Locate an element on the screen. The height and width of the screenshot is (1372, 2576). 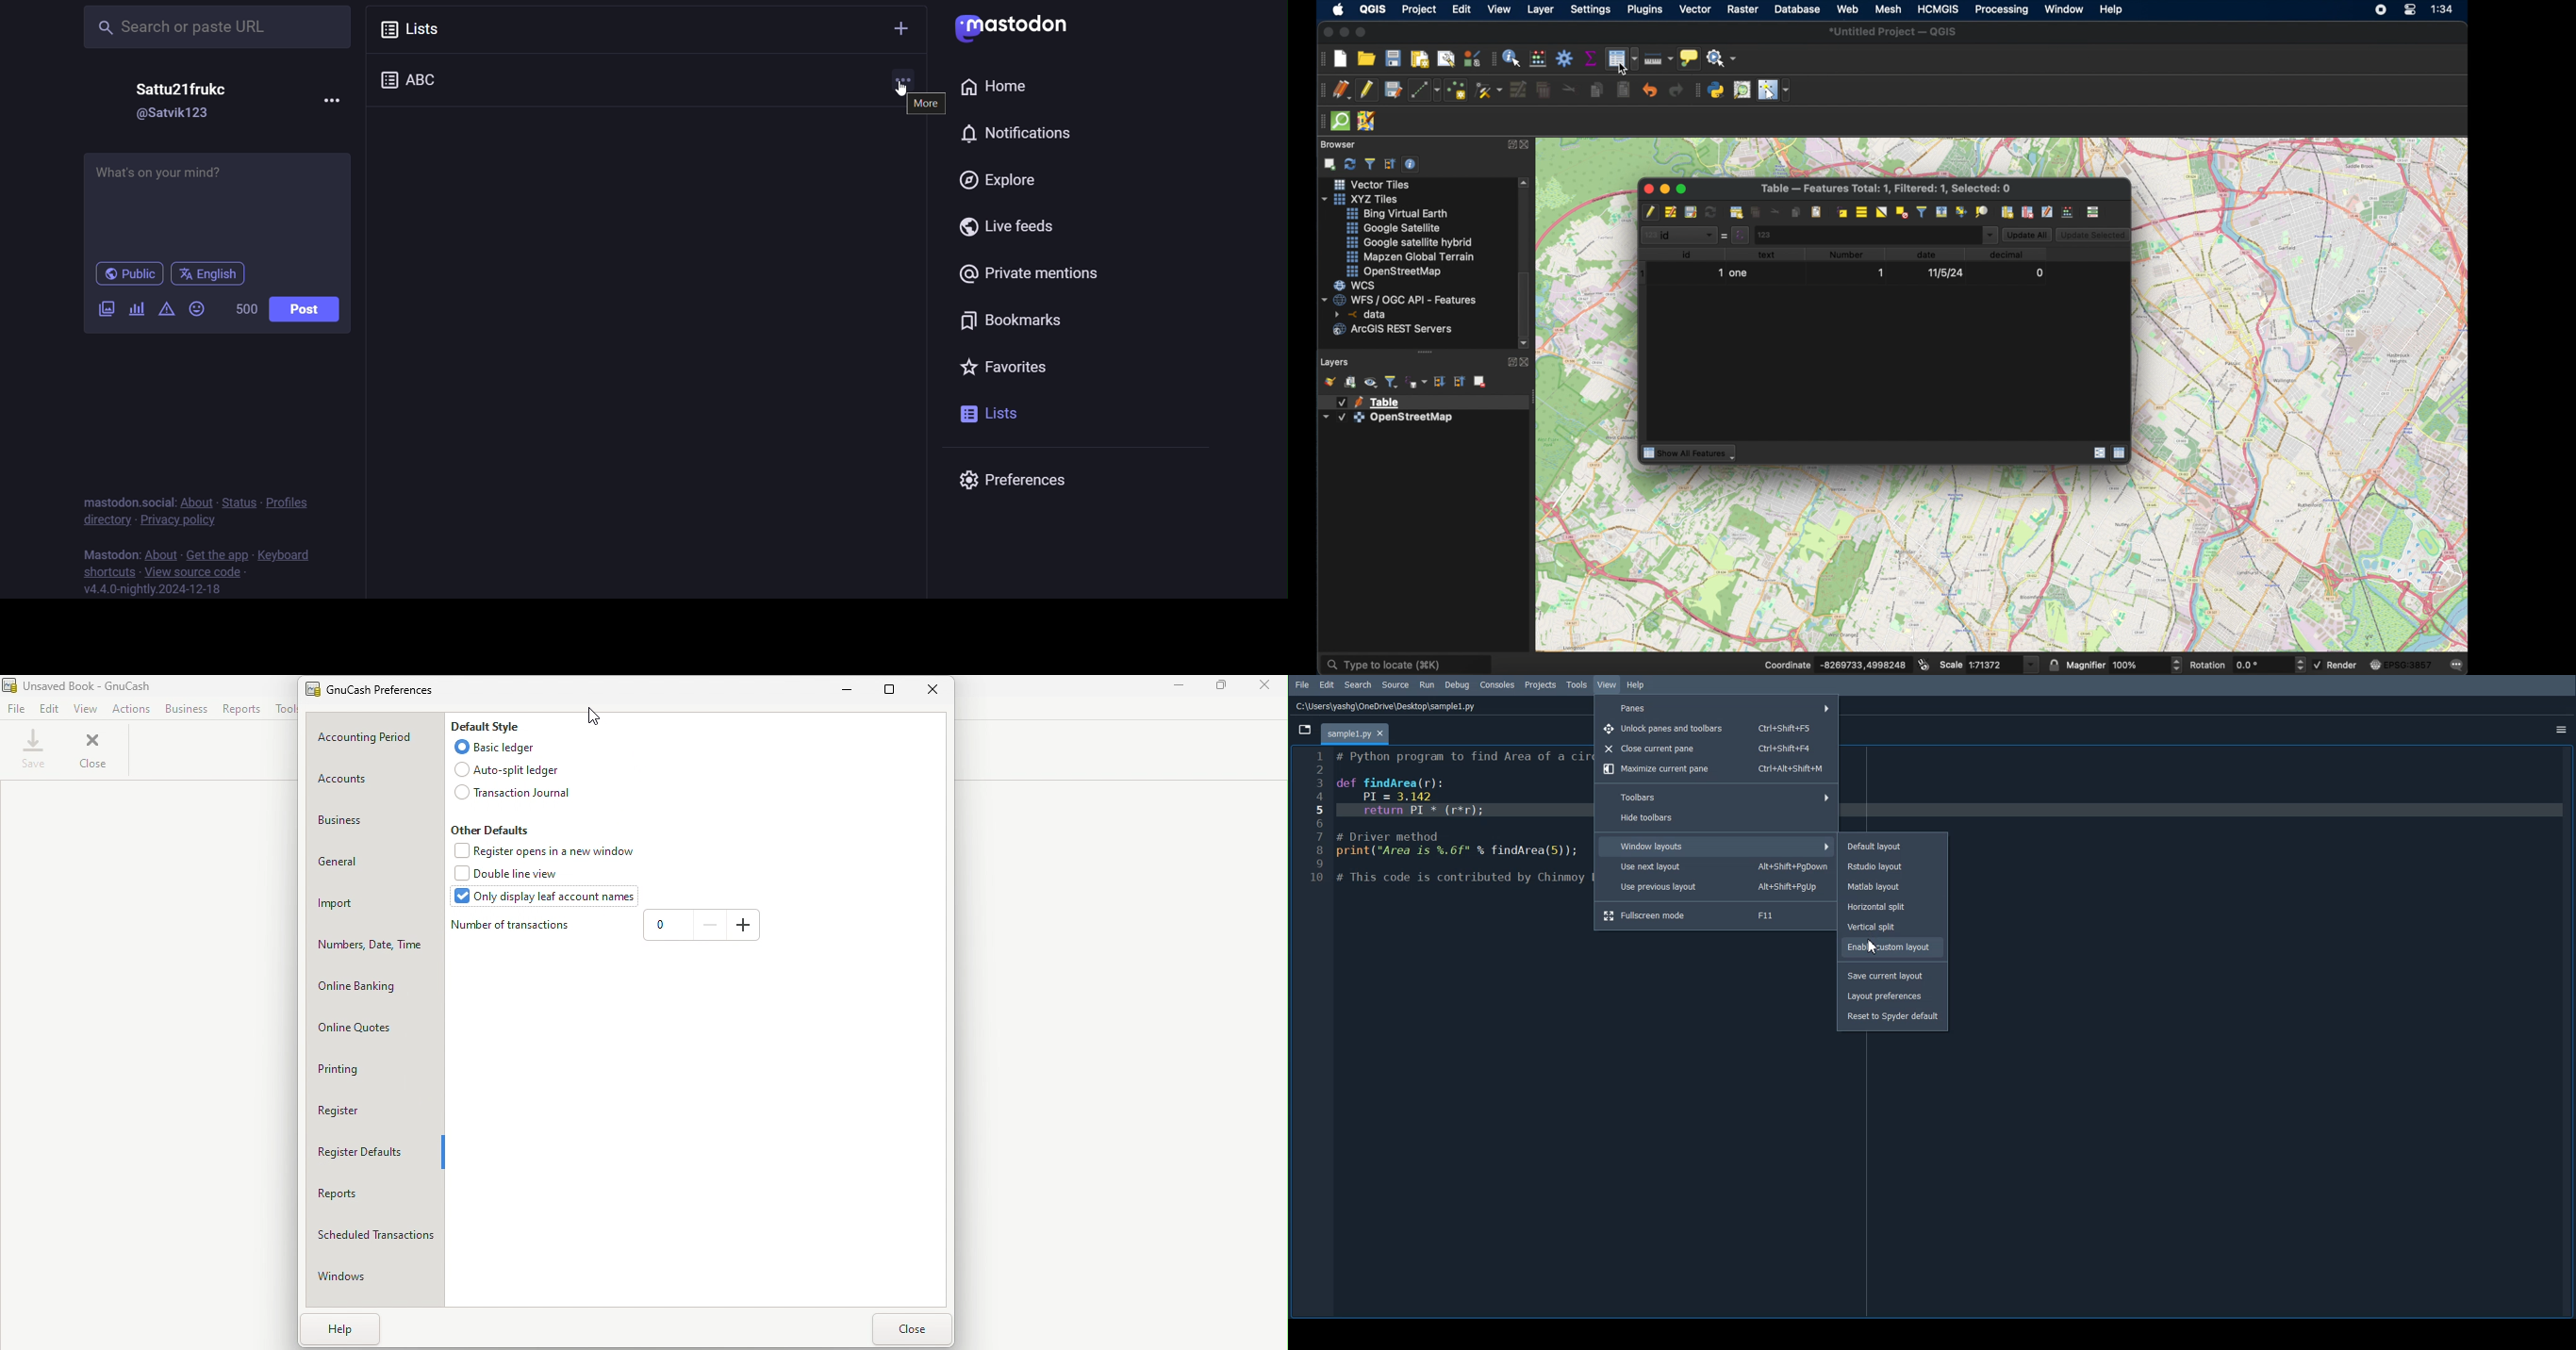
logo is located at coordinates (1014, 27).